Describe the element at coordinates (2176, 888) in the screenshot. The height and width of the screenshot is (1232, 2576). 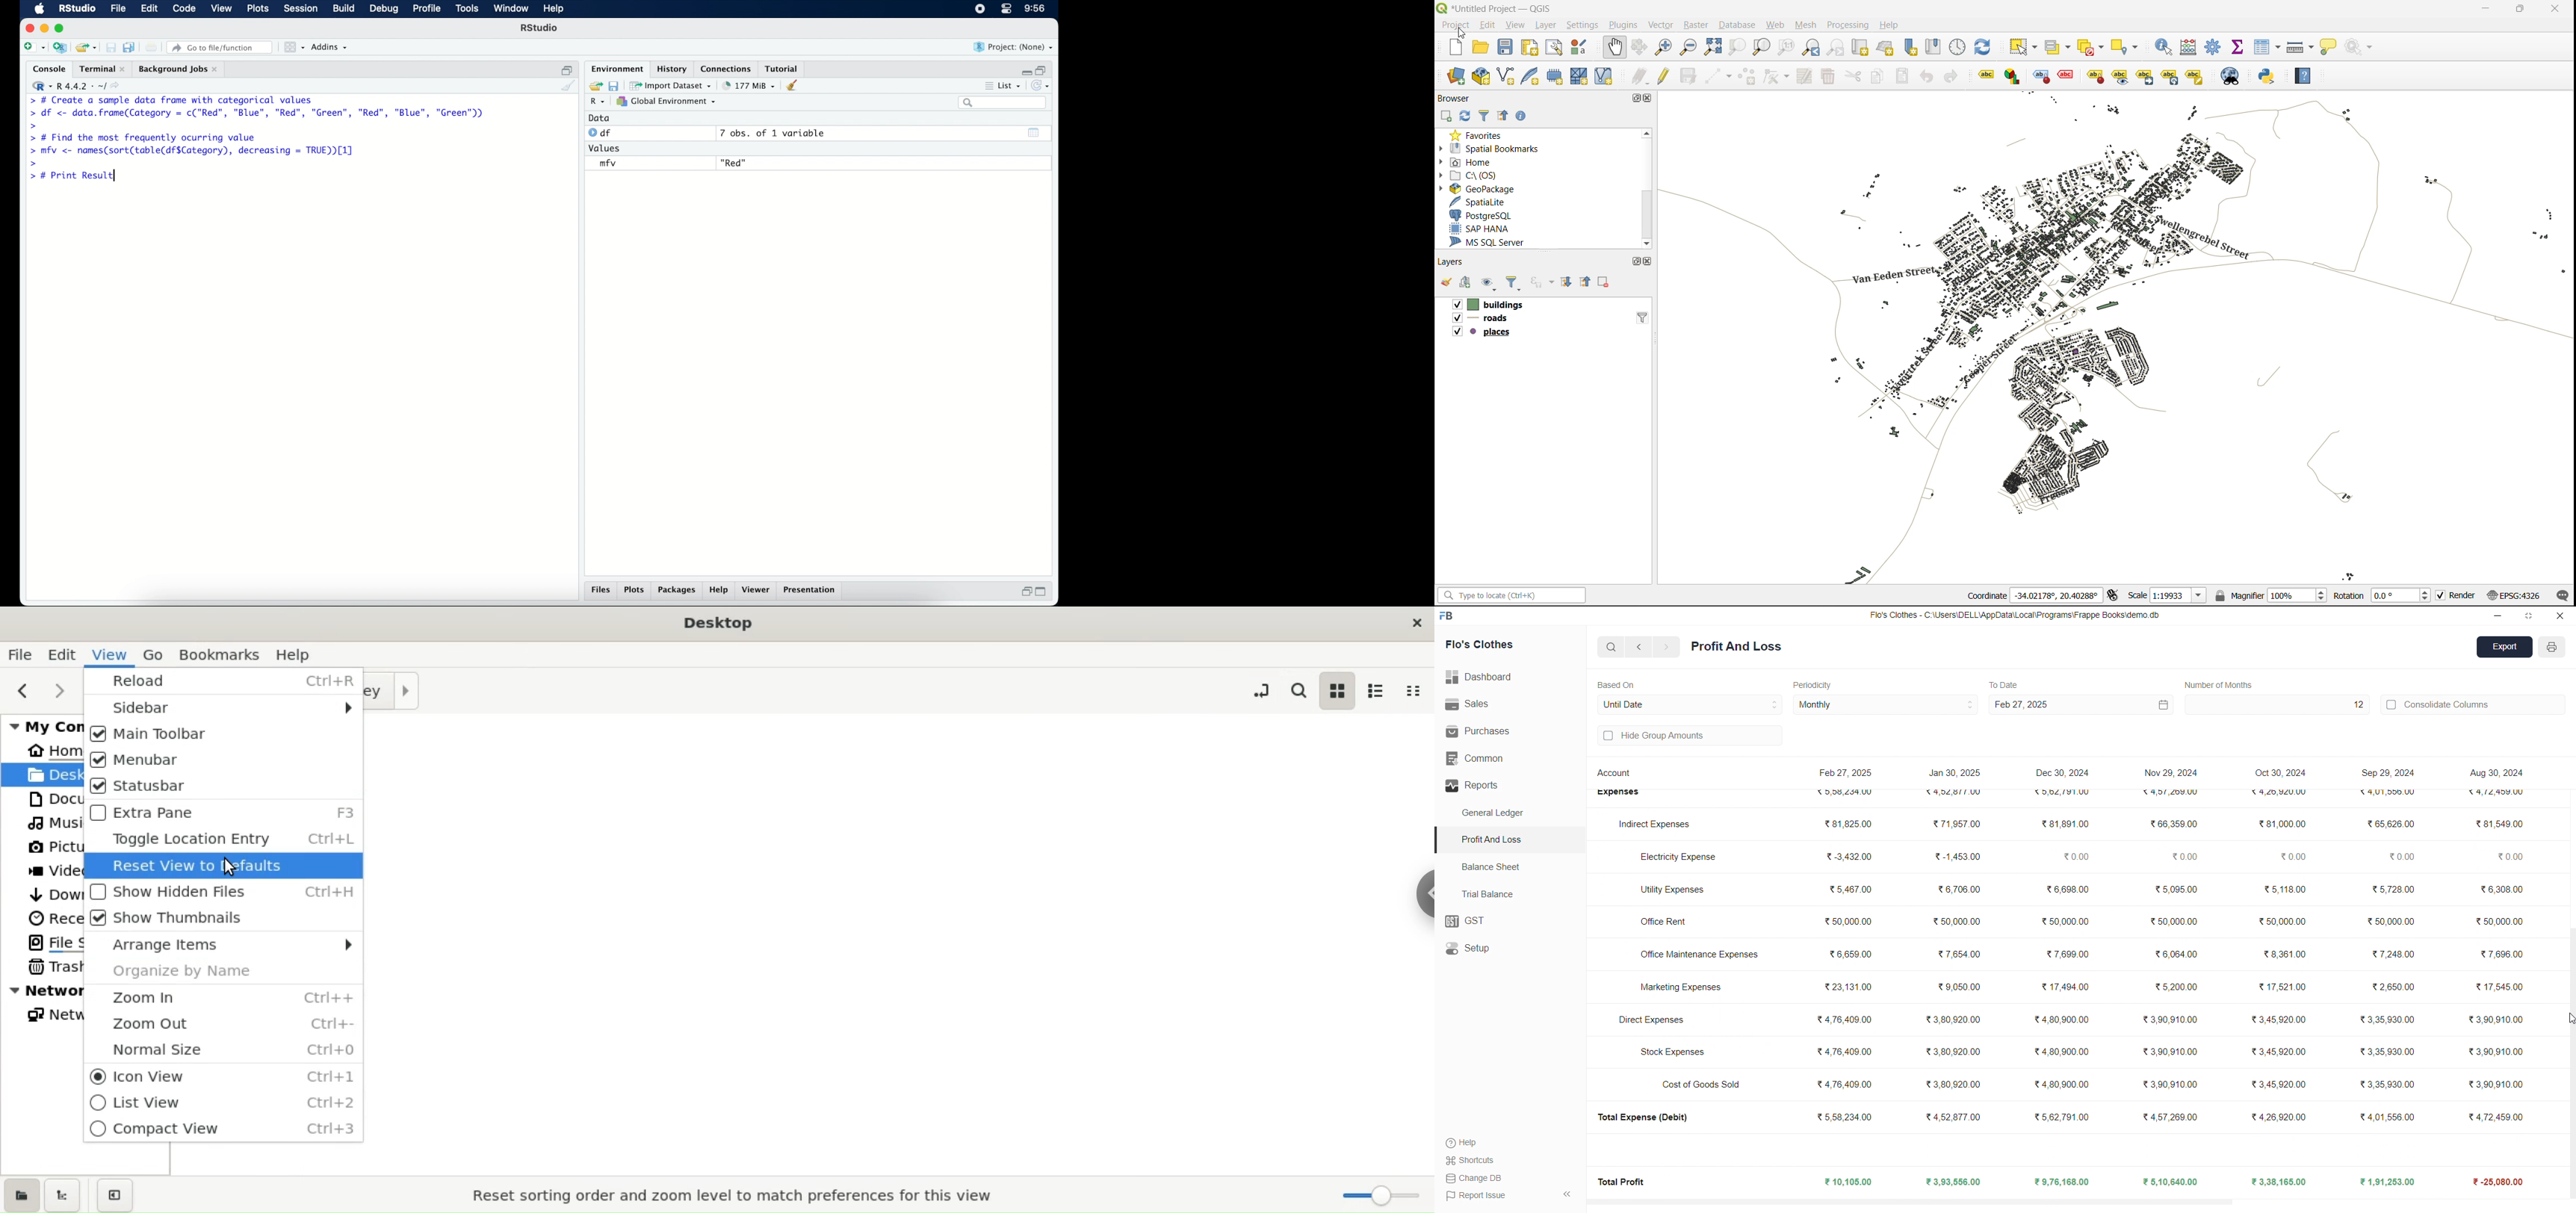
I see `₹5,095.00` at that location.